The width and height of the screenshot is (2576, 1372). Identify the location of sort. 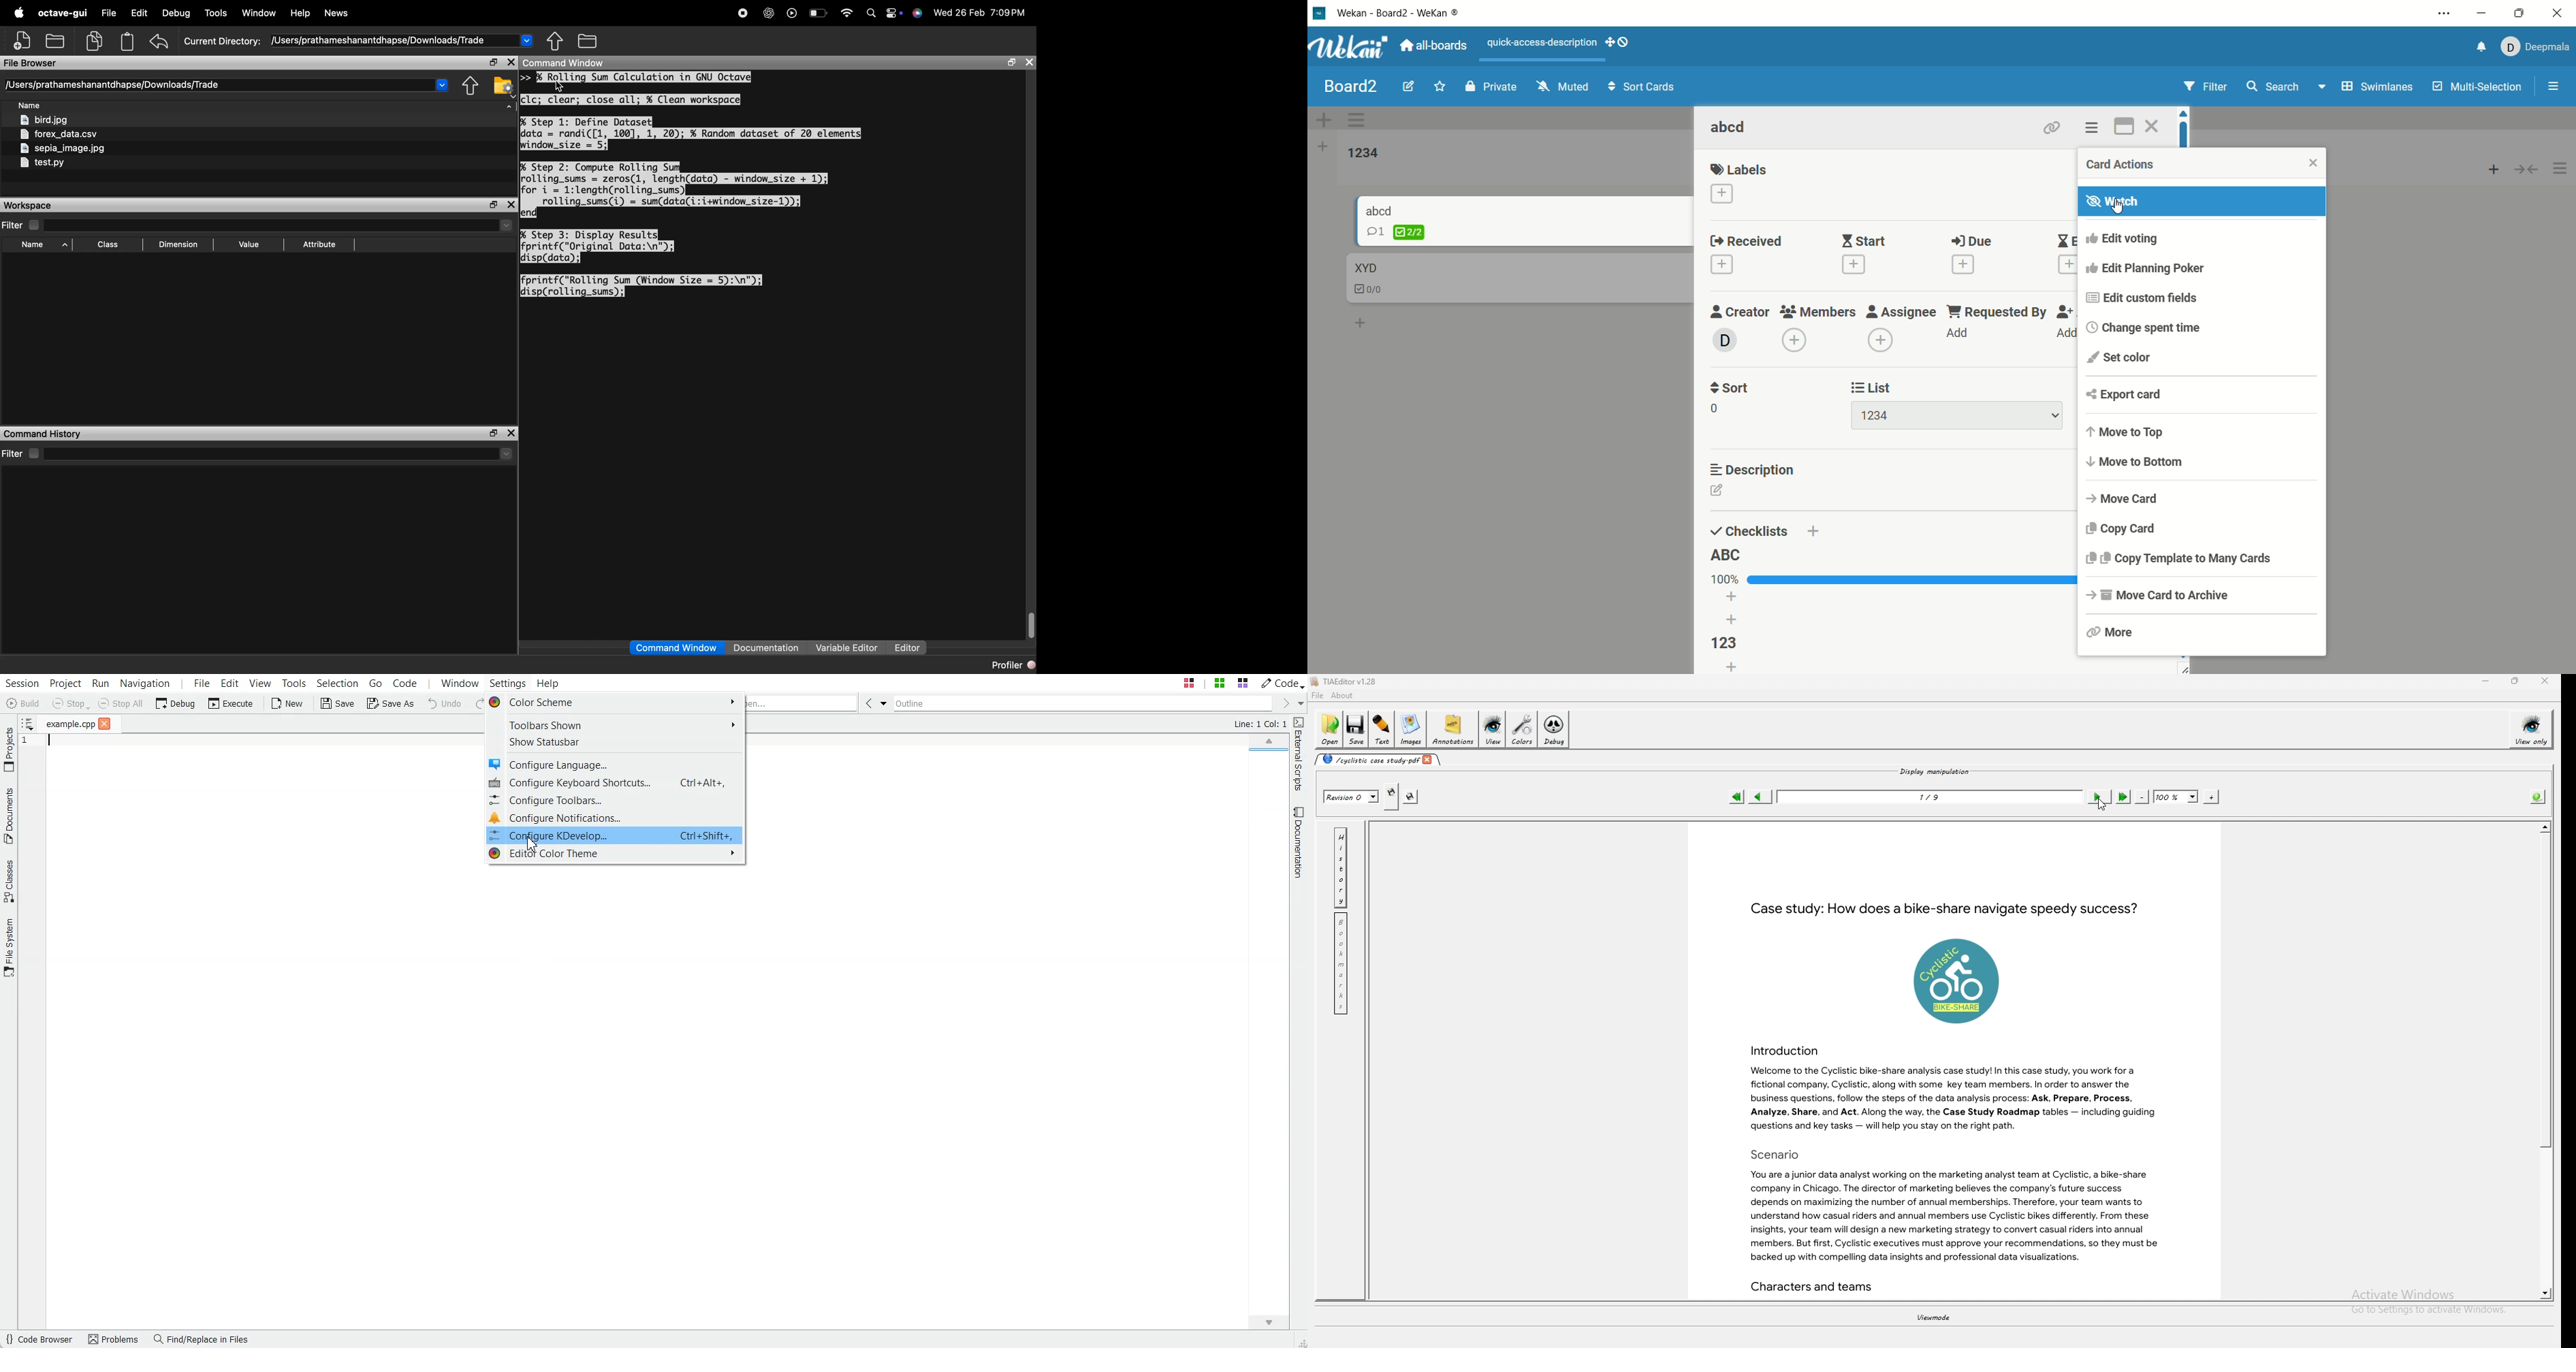
(1733, 396).